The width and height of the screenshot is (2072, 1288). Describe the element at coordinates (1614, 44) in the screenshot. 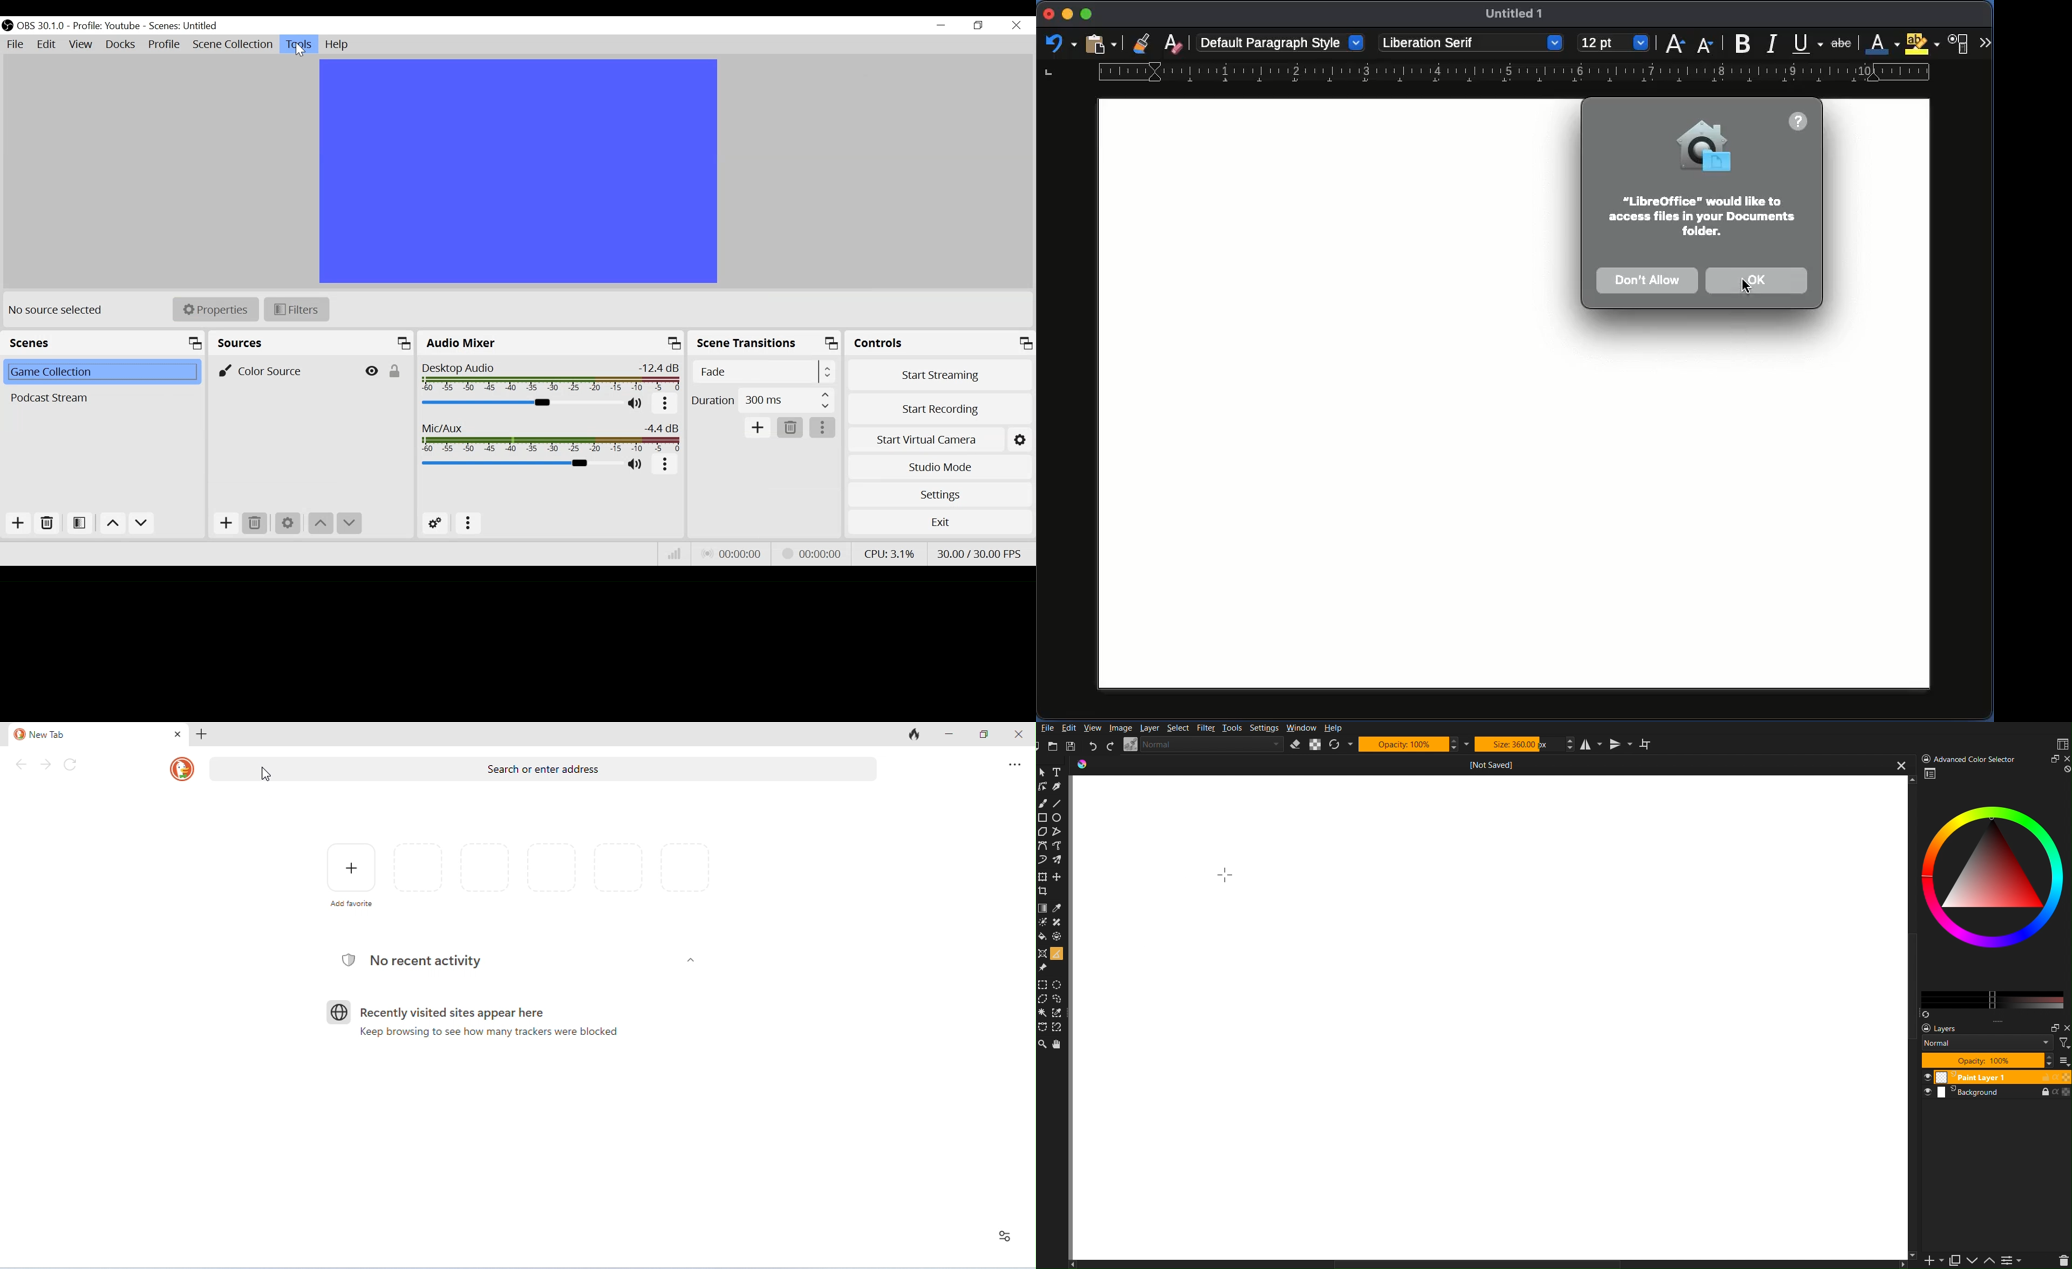

I see `Size` at that location.